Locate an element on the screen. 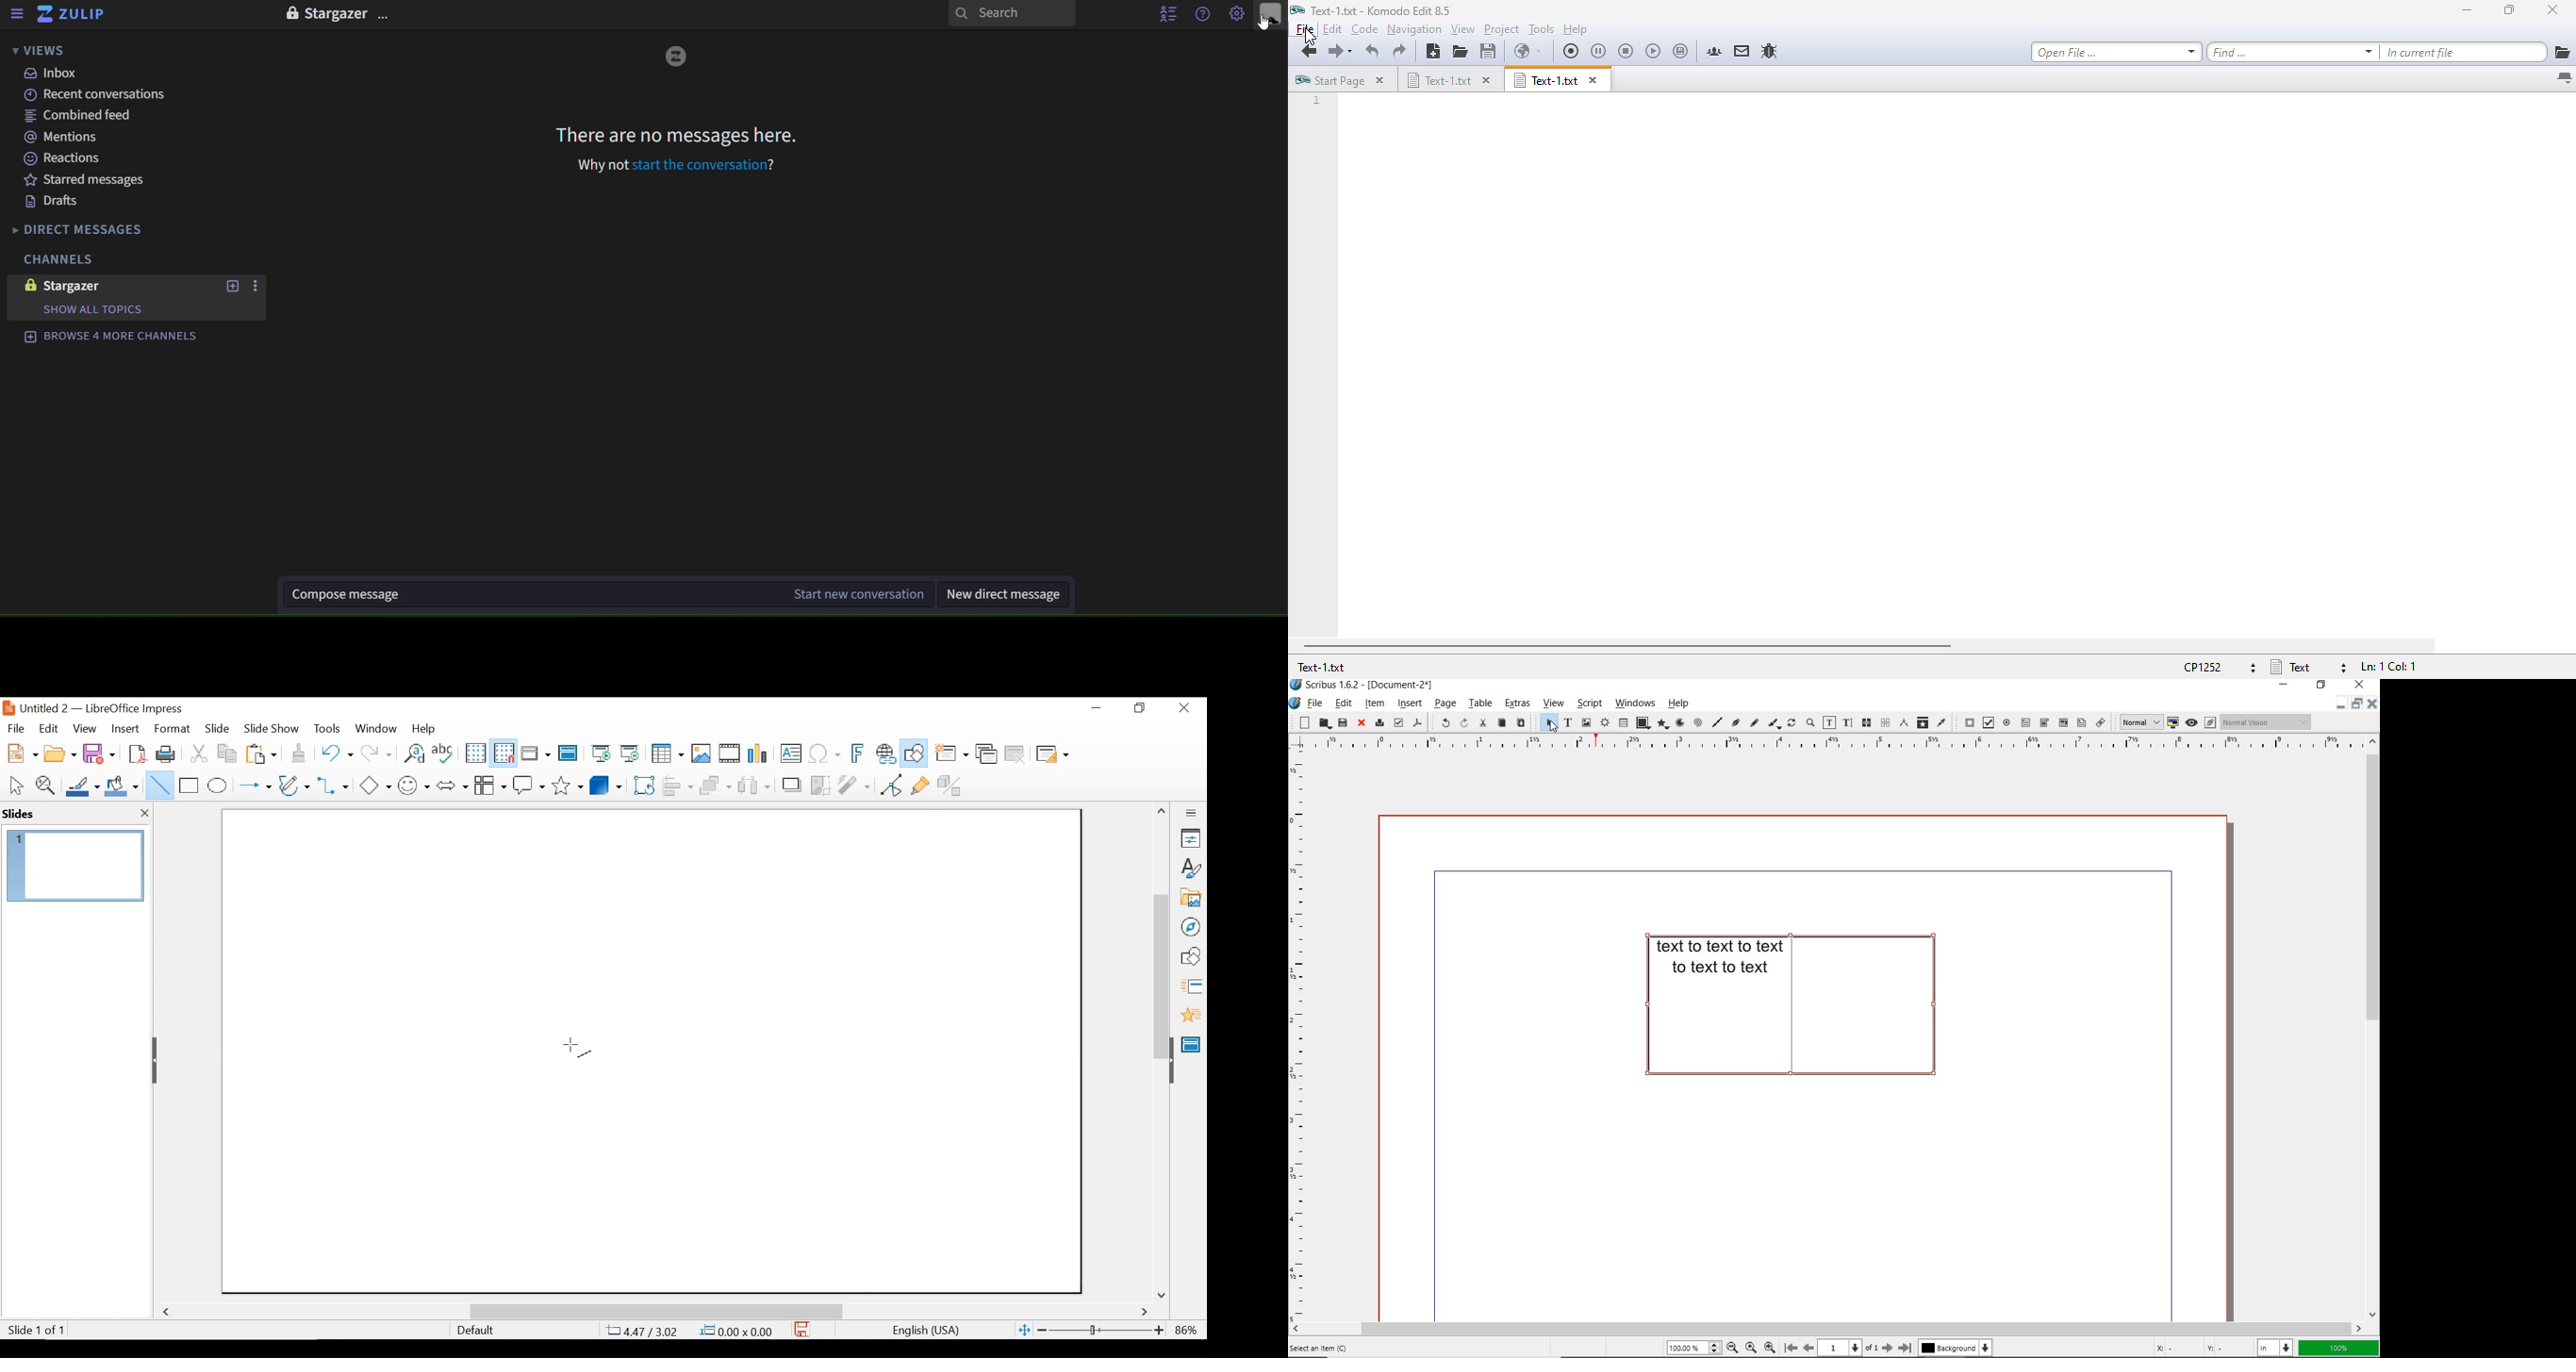  SELECT is located at coordinates (1549, 725).